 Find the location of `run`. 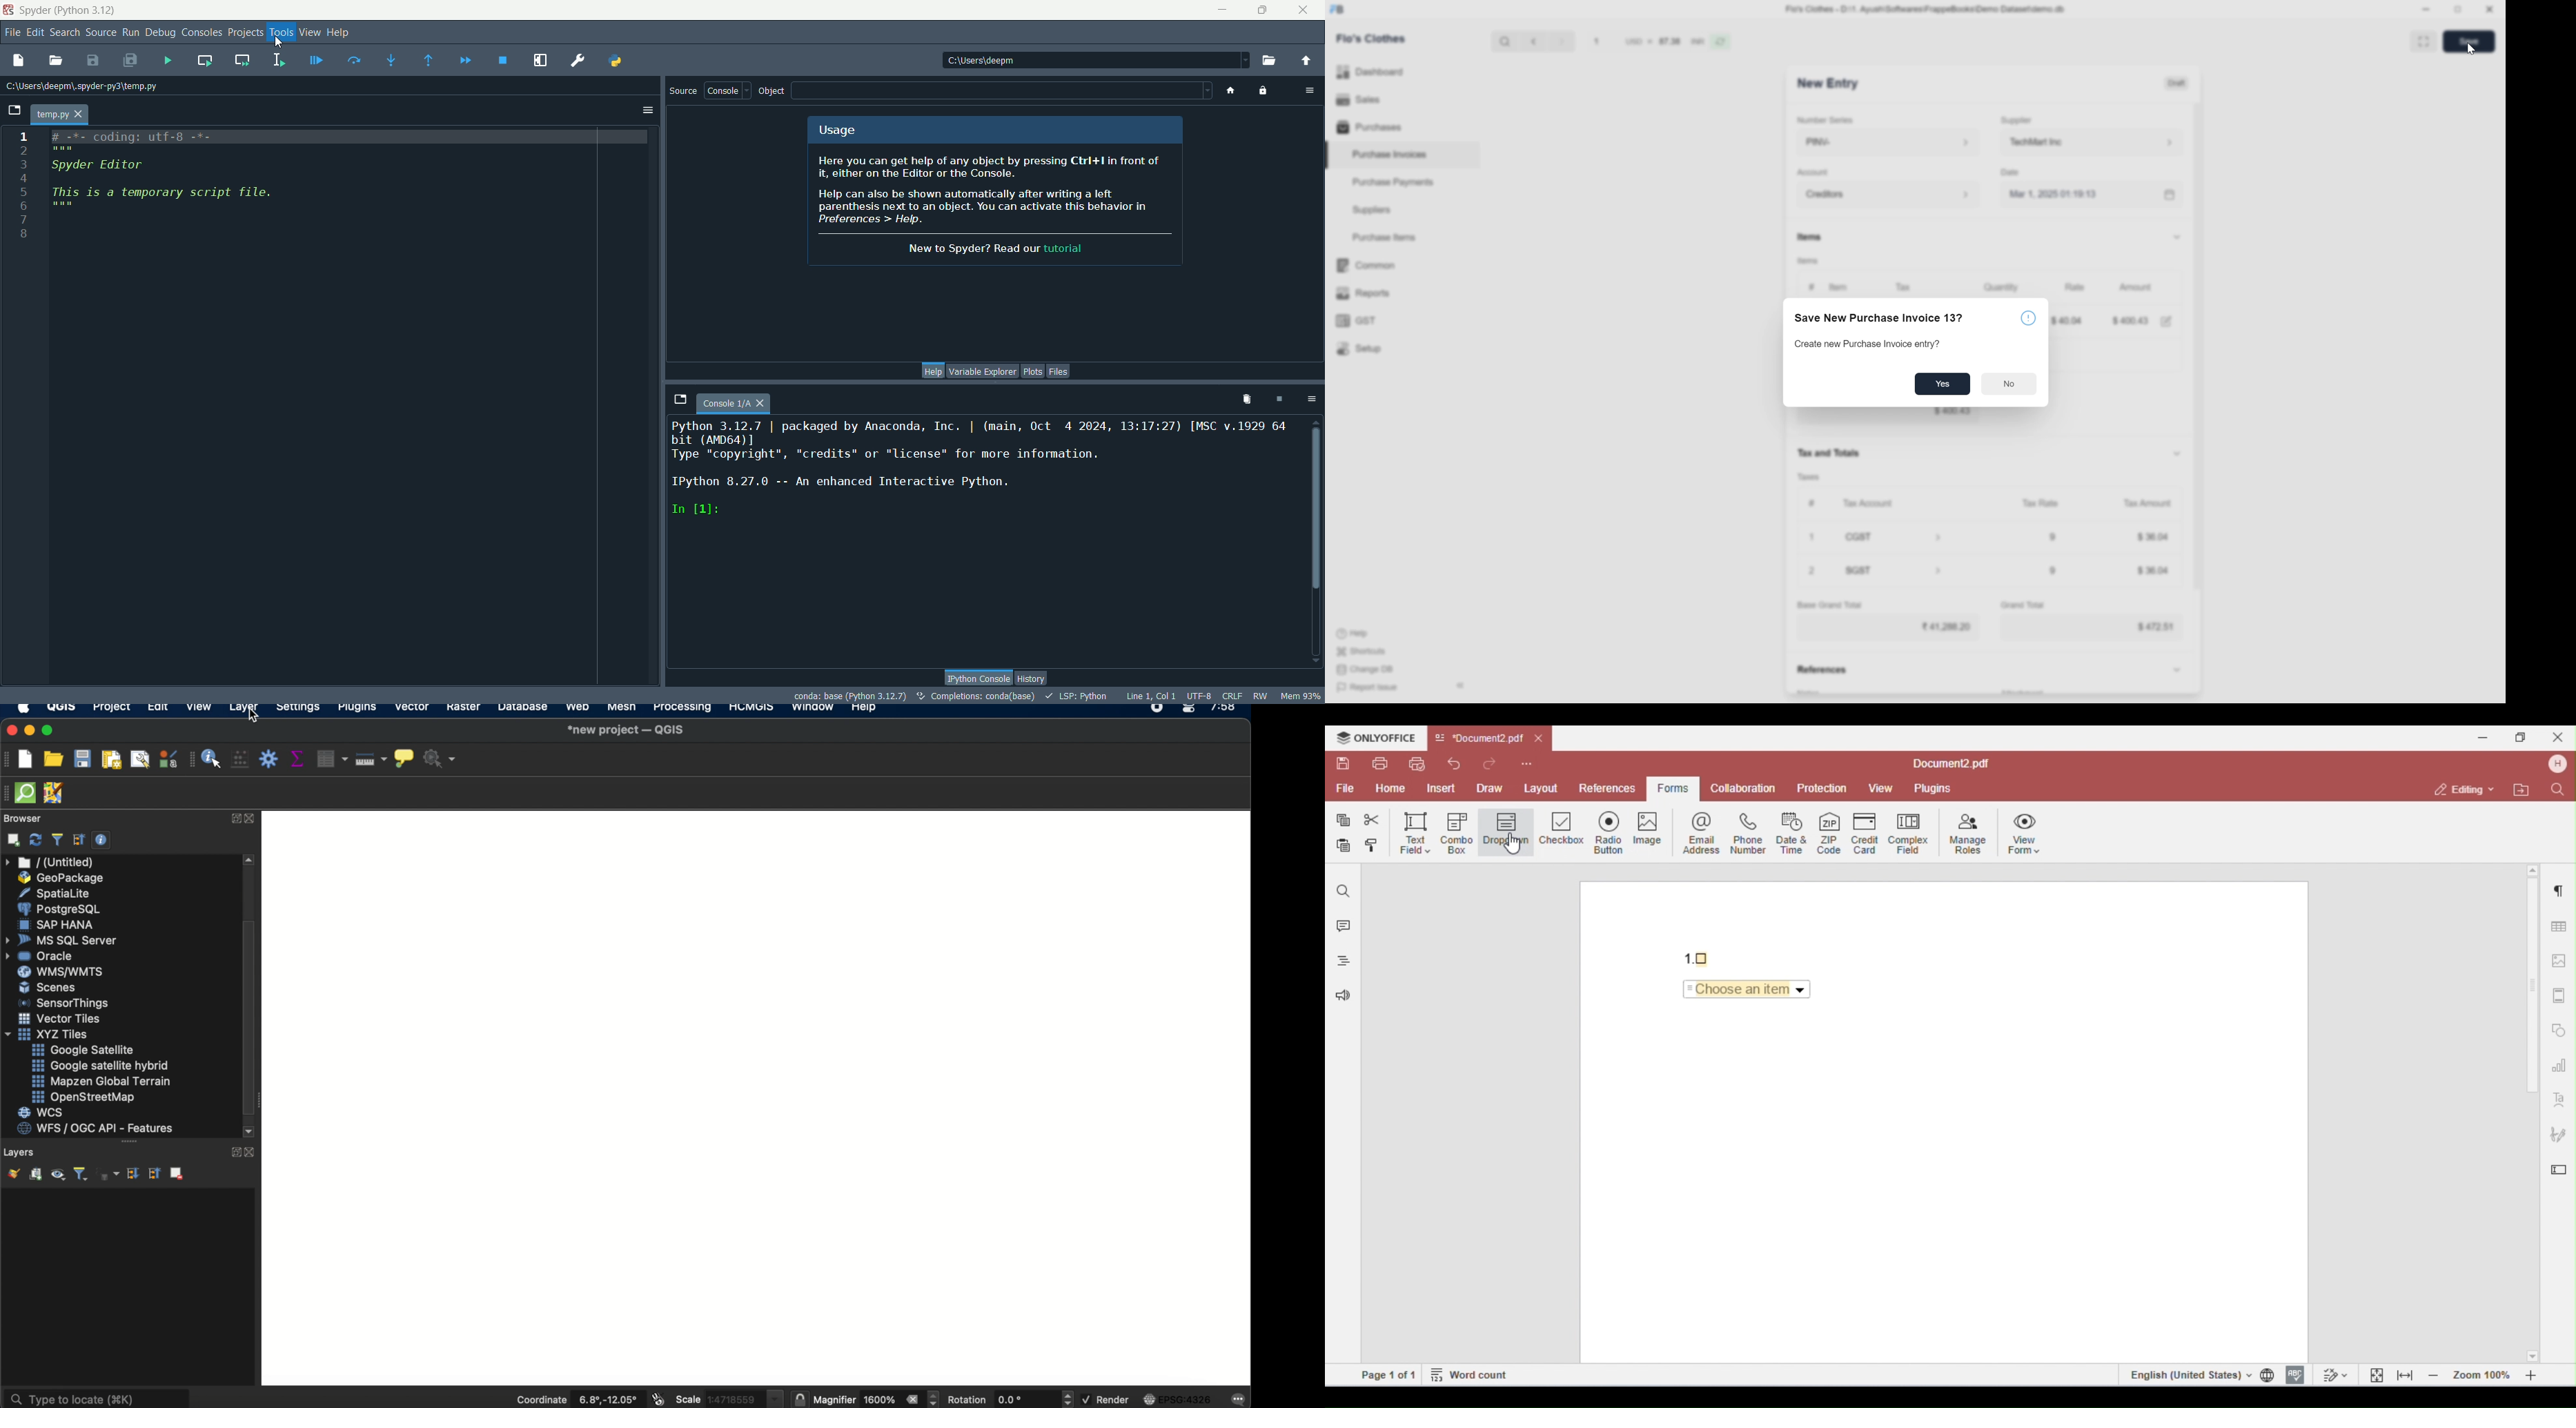

run is located at coordinates (129, 32).